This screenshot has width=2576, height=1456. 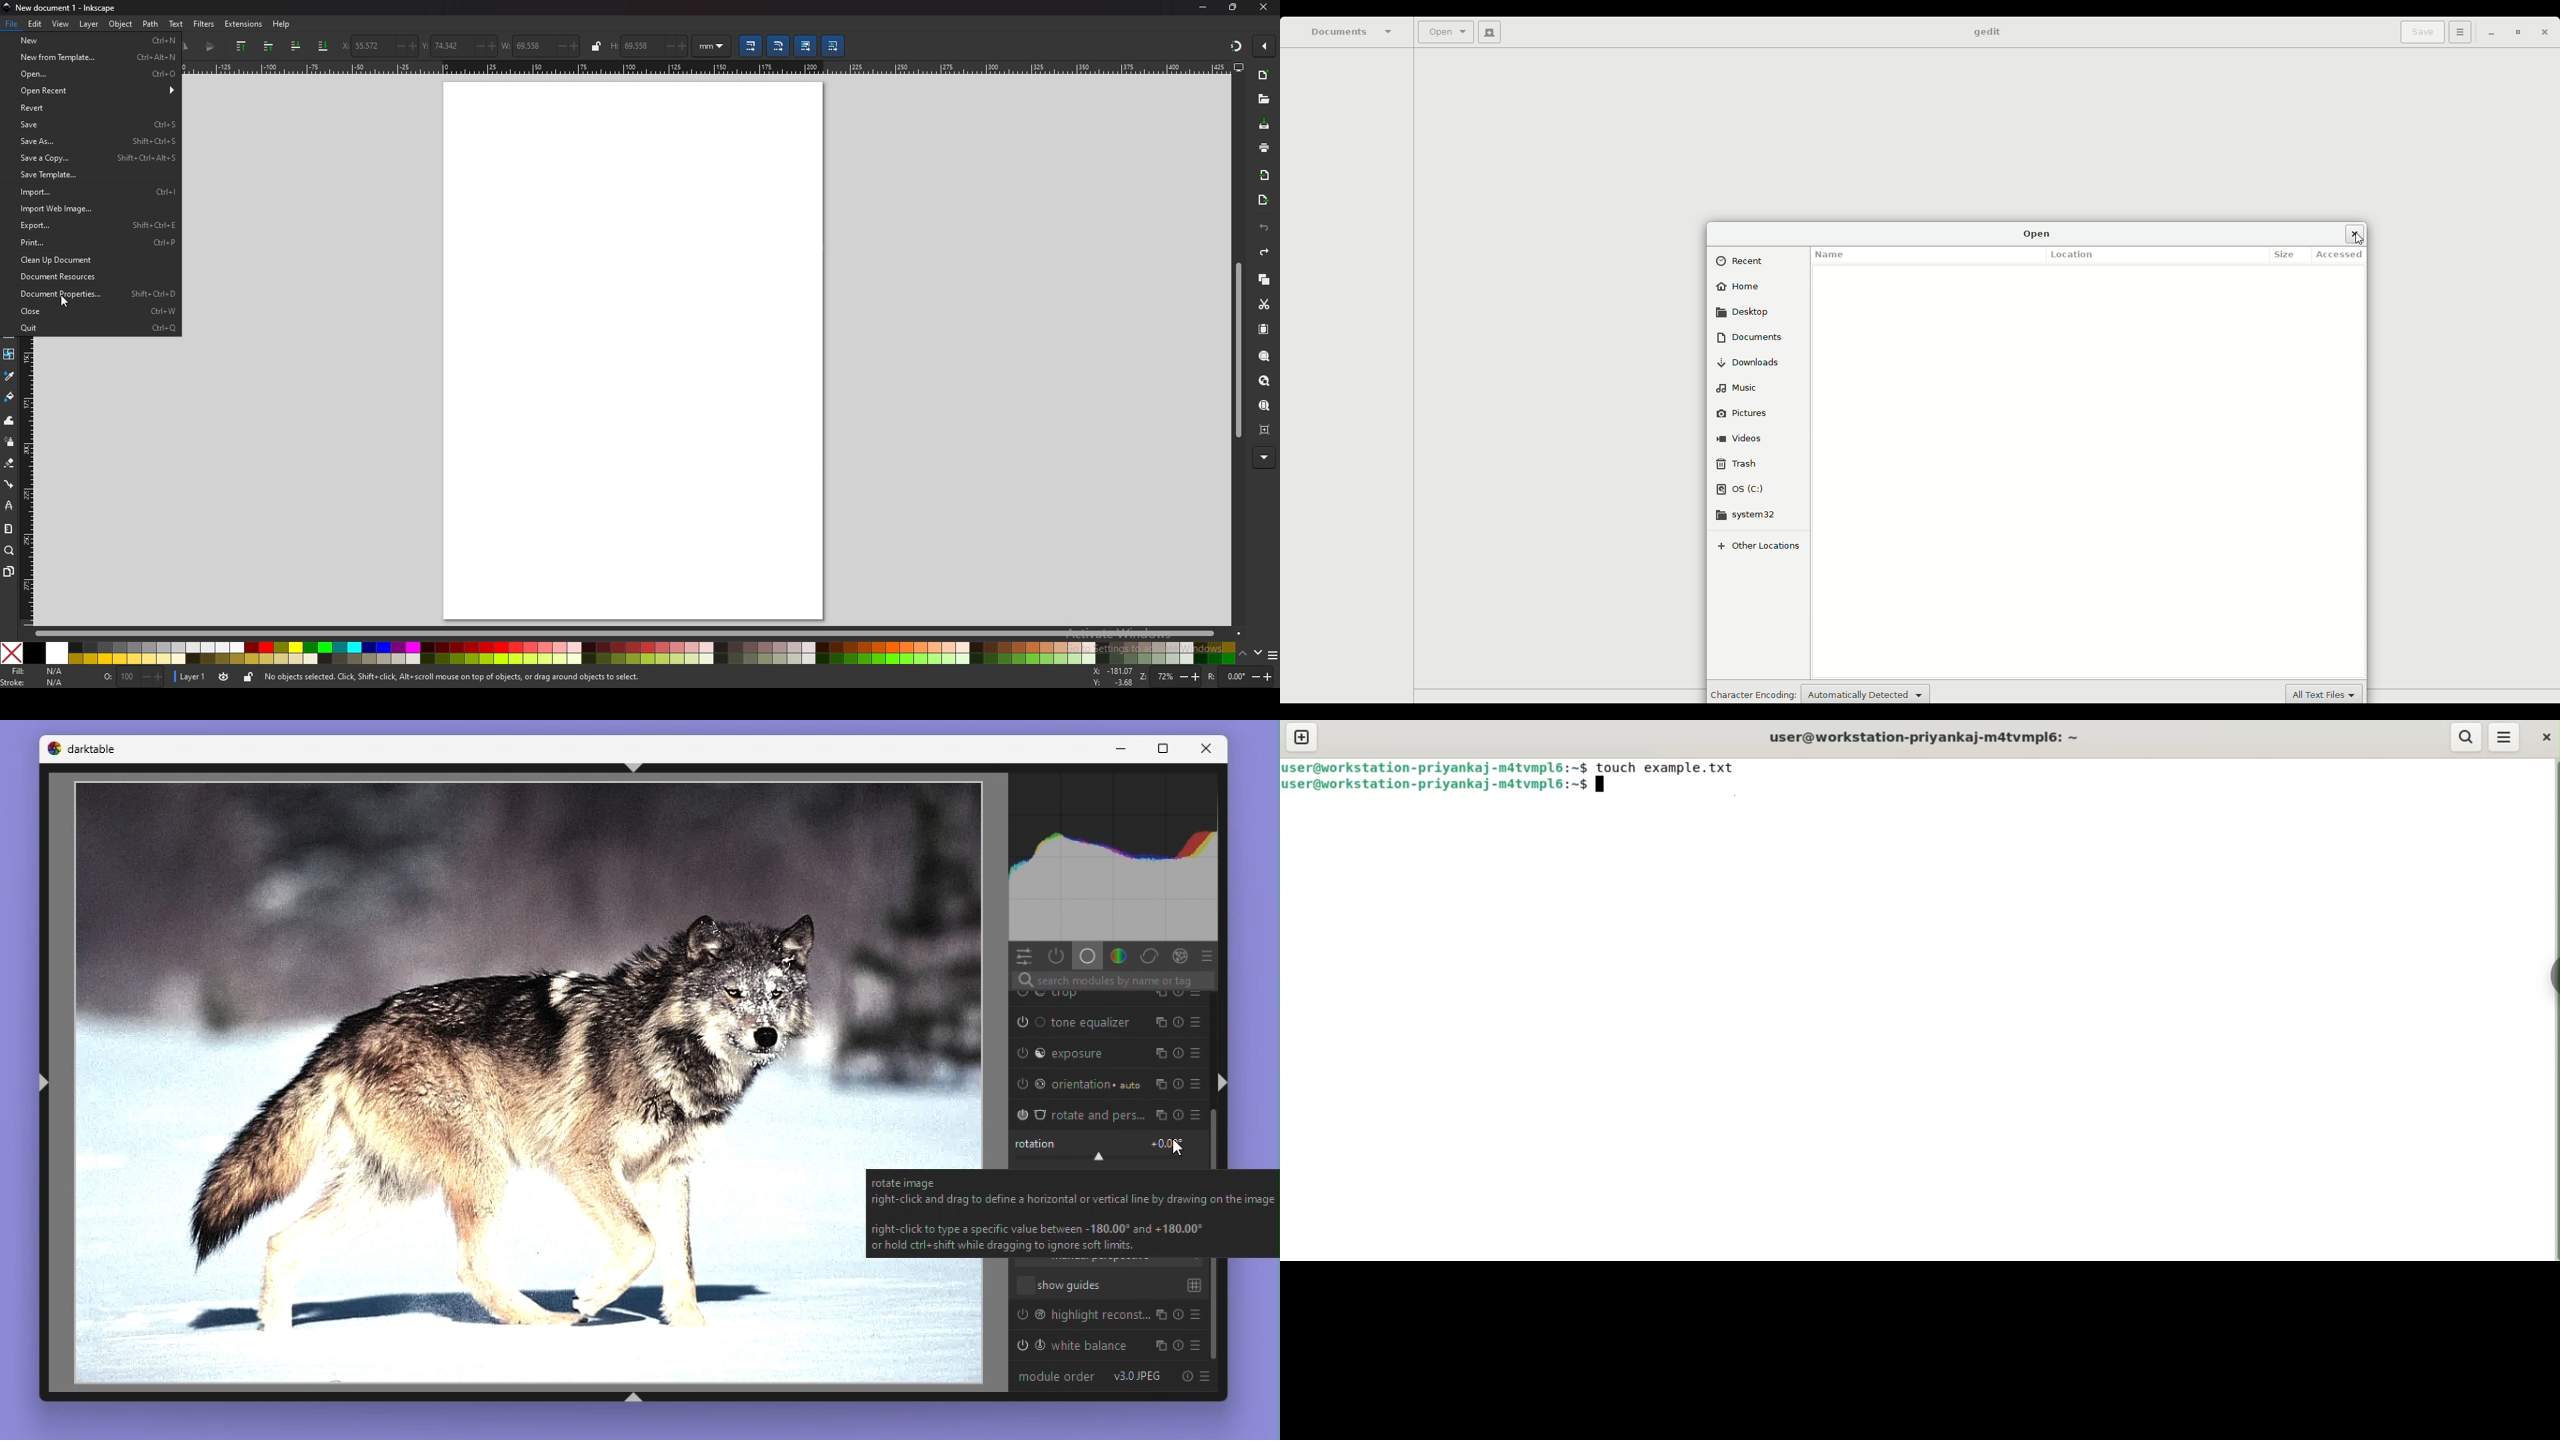 What do you see at coordinates (92, 124) in the screenshot?
I see `save` at bounding box center [92, 124].